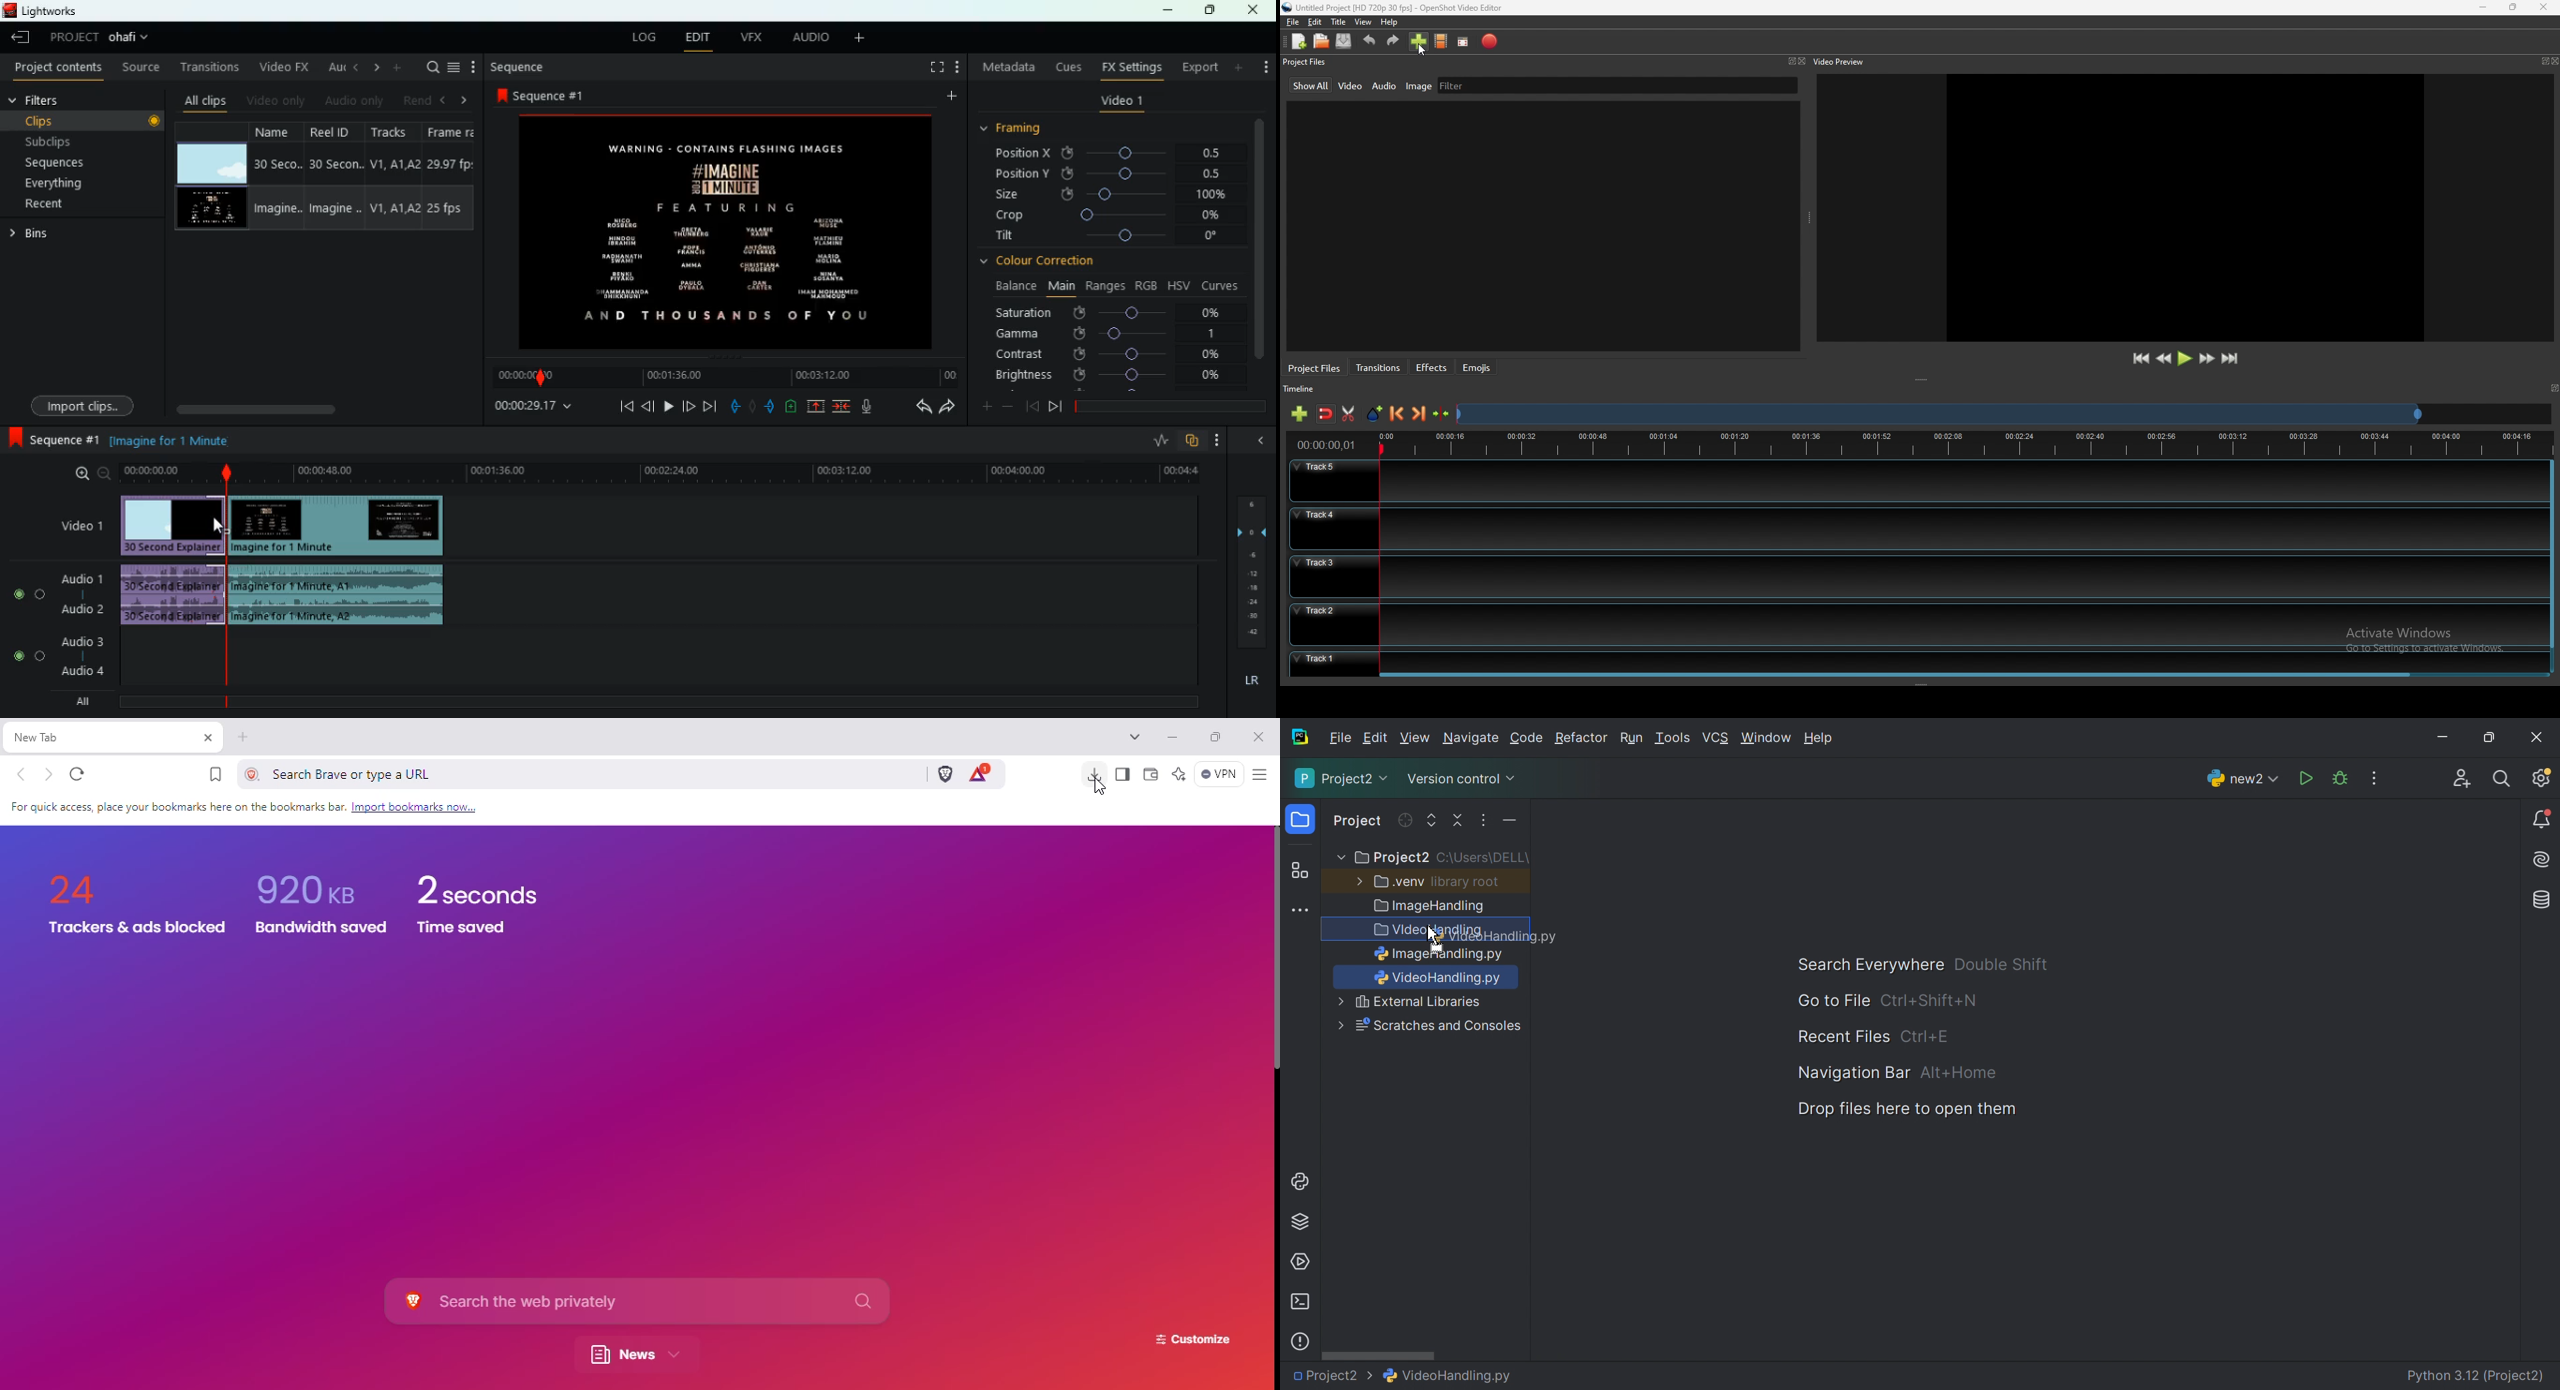 The image size is (2576, 1400). Describe the element at coordinates (1357, 880) in the screenshot. I see `More` at that location.